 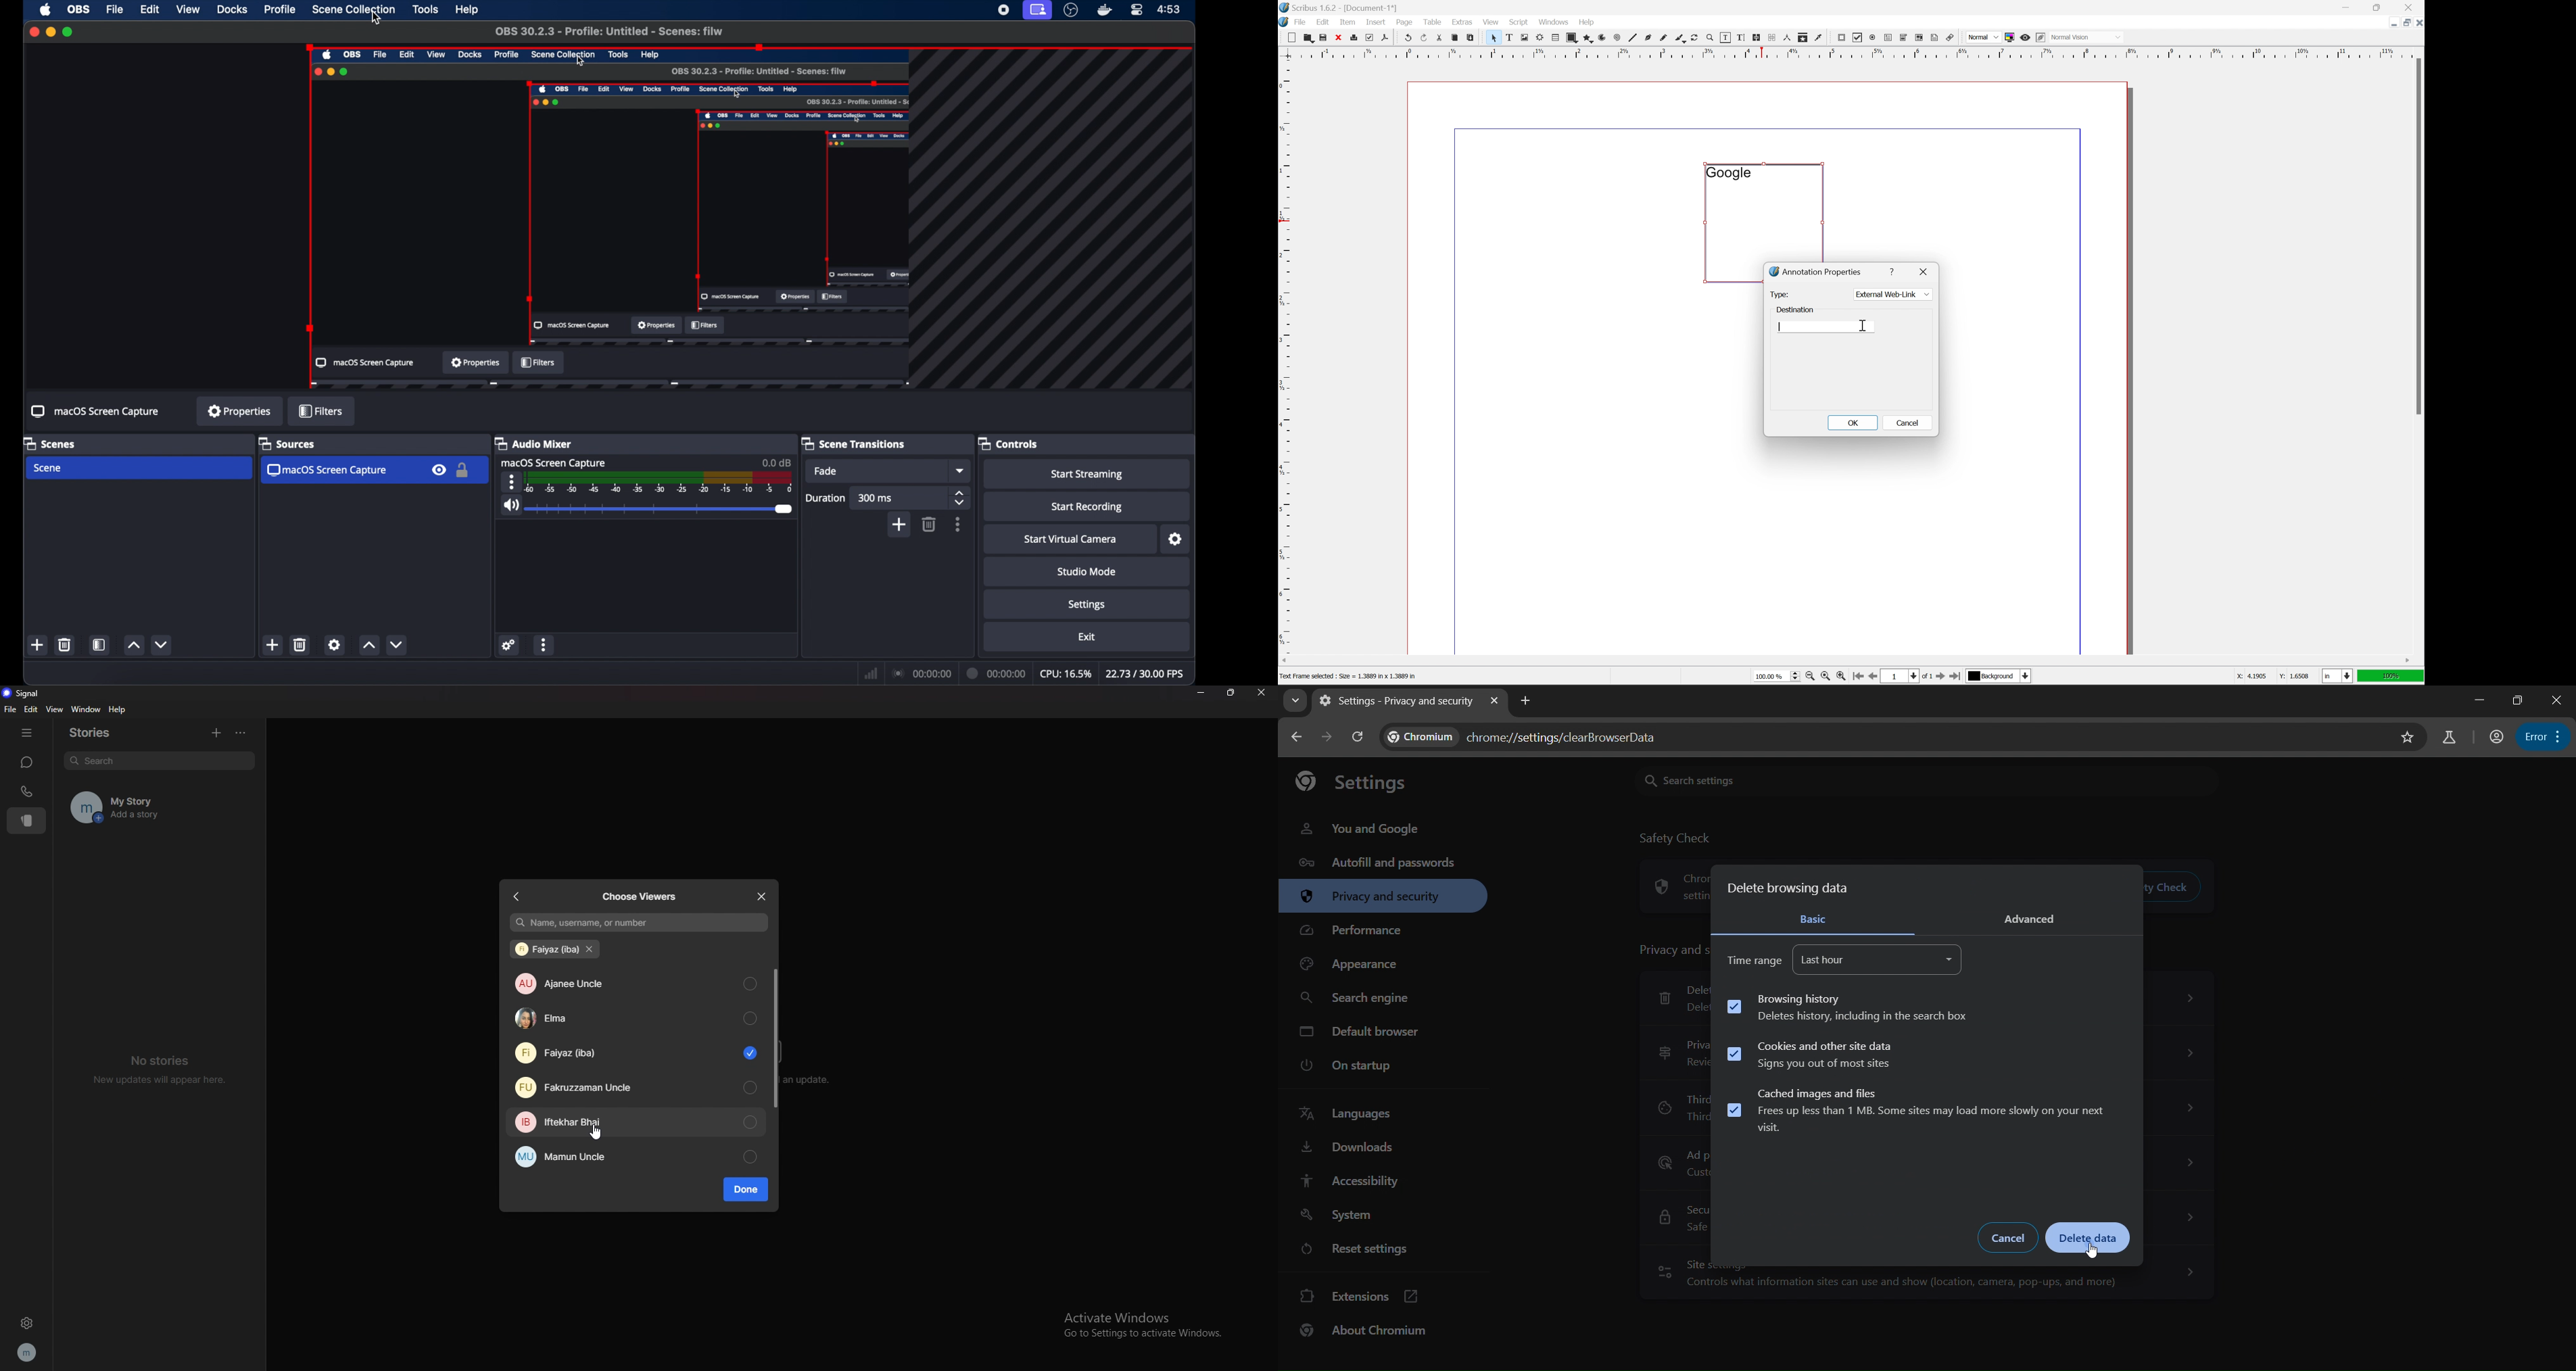 I want to click on trash, so click(x=300, y=645).